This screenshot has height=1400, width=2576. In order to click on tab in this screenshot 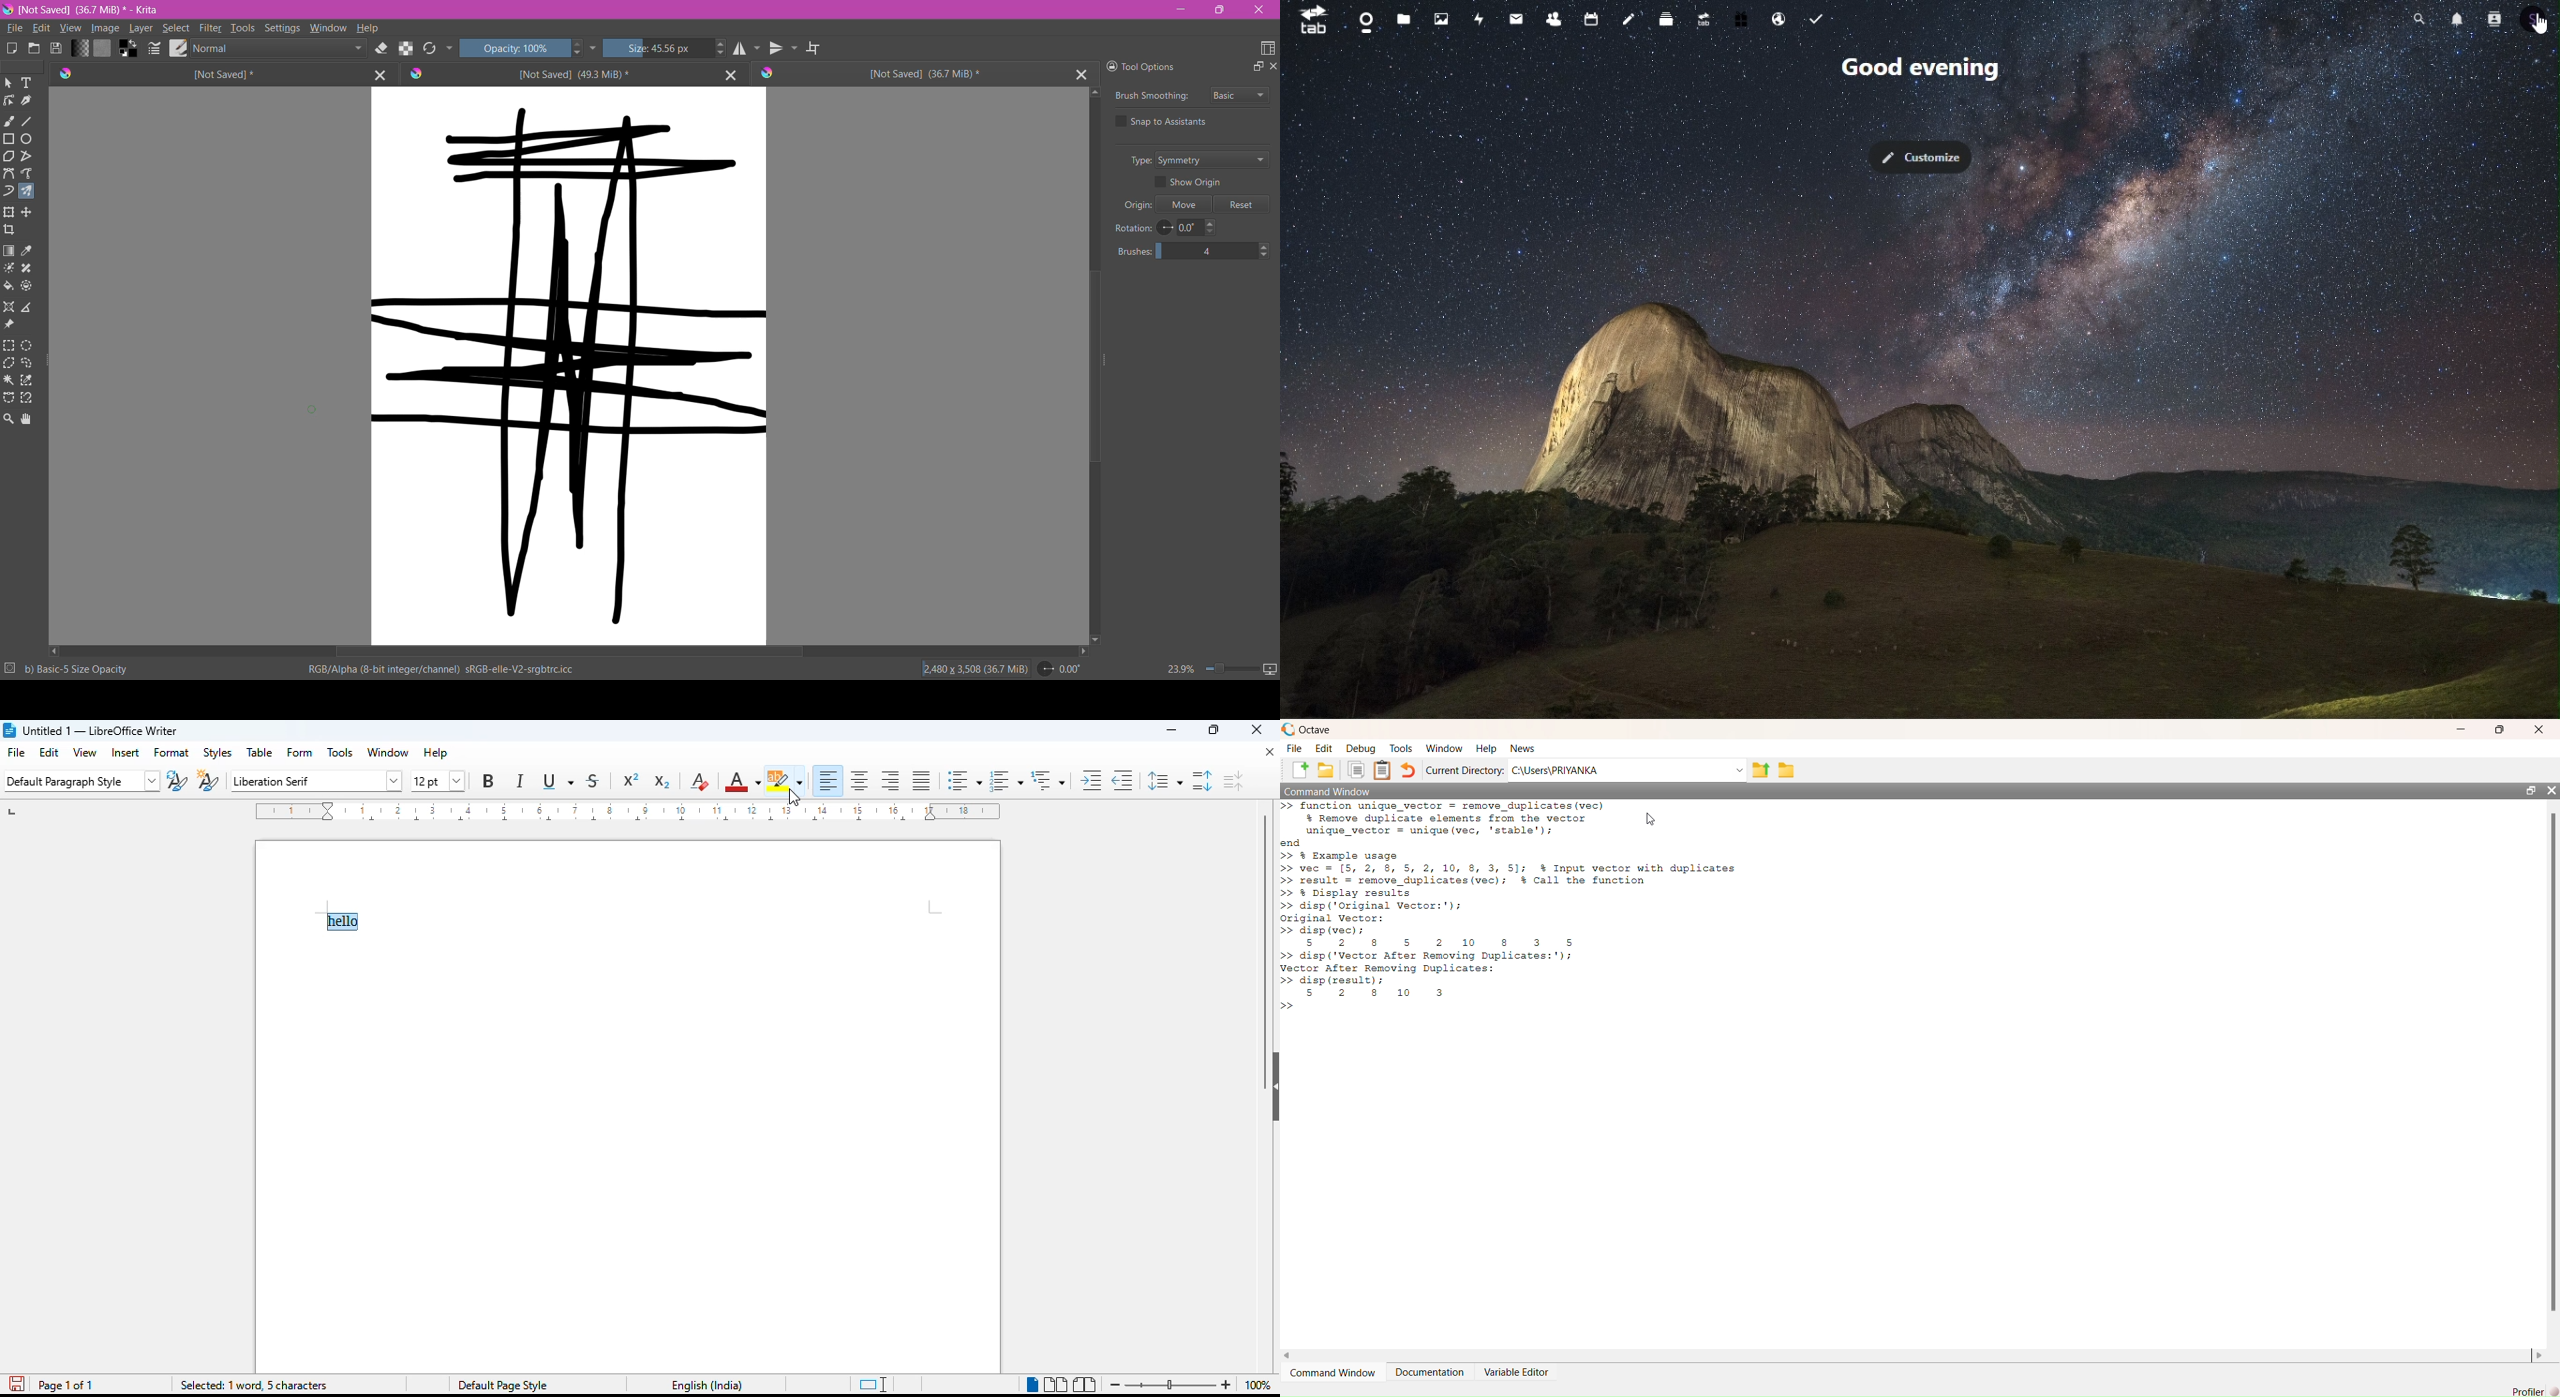, I will do `click(1312, 20)`.